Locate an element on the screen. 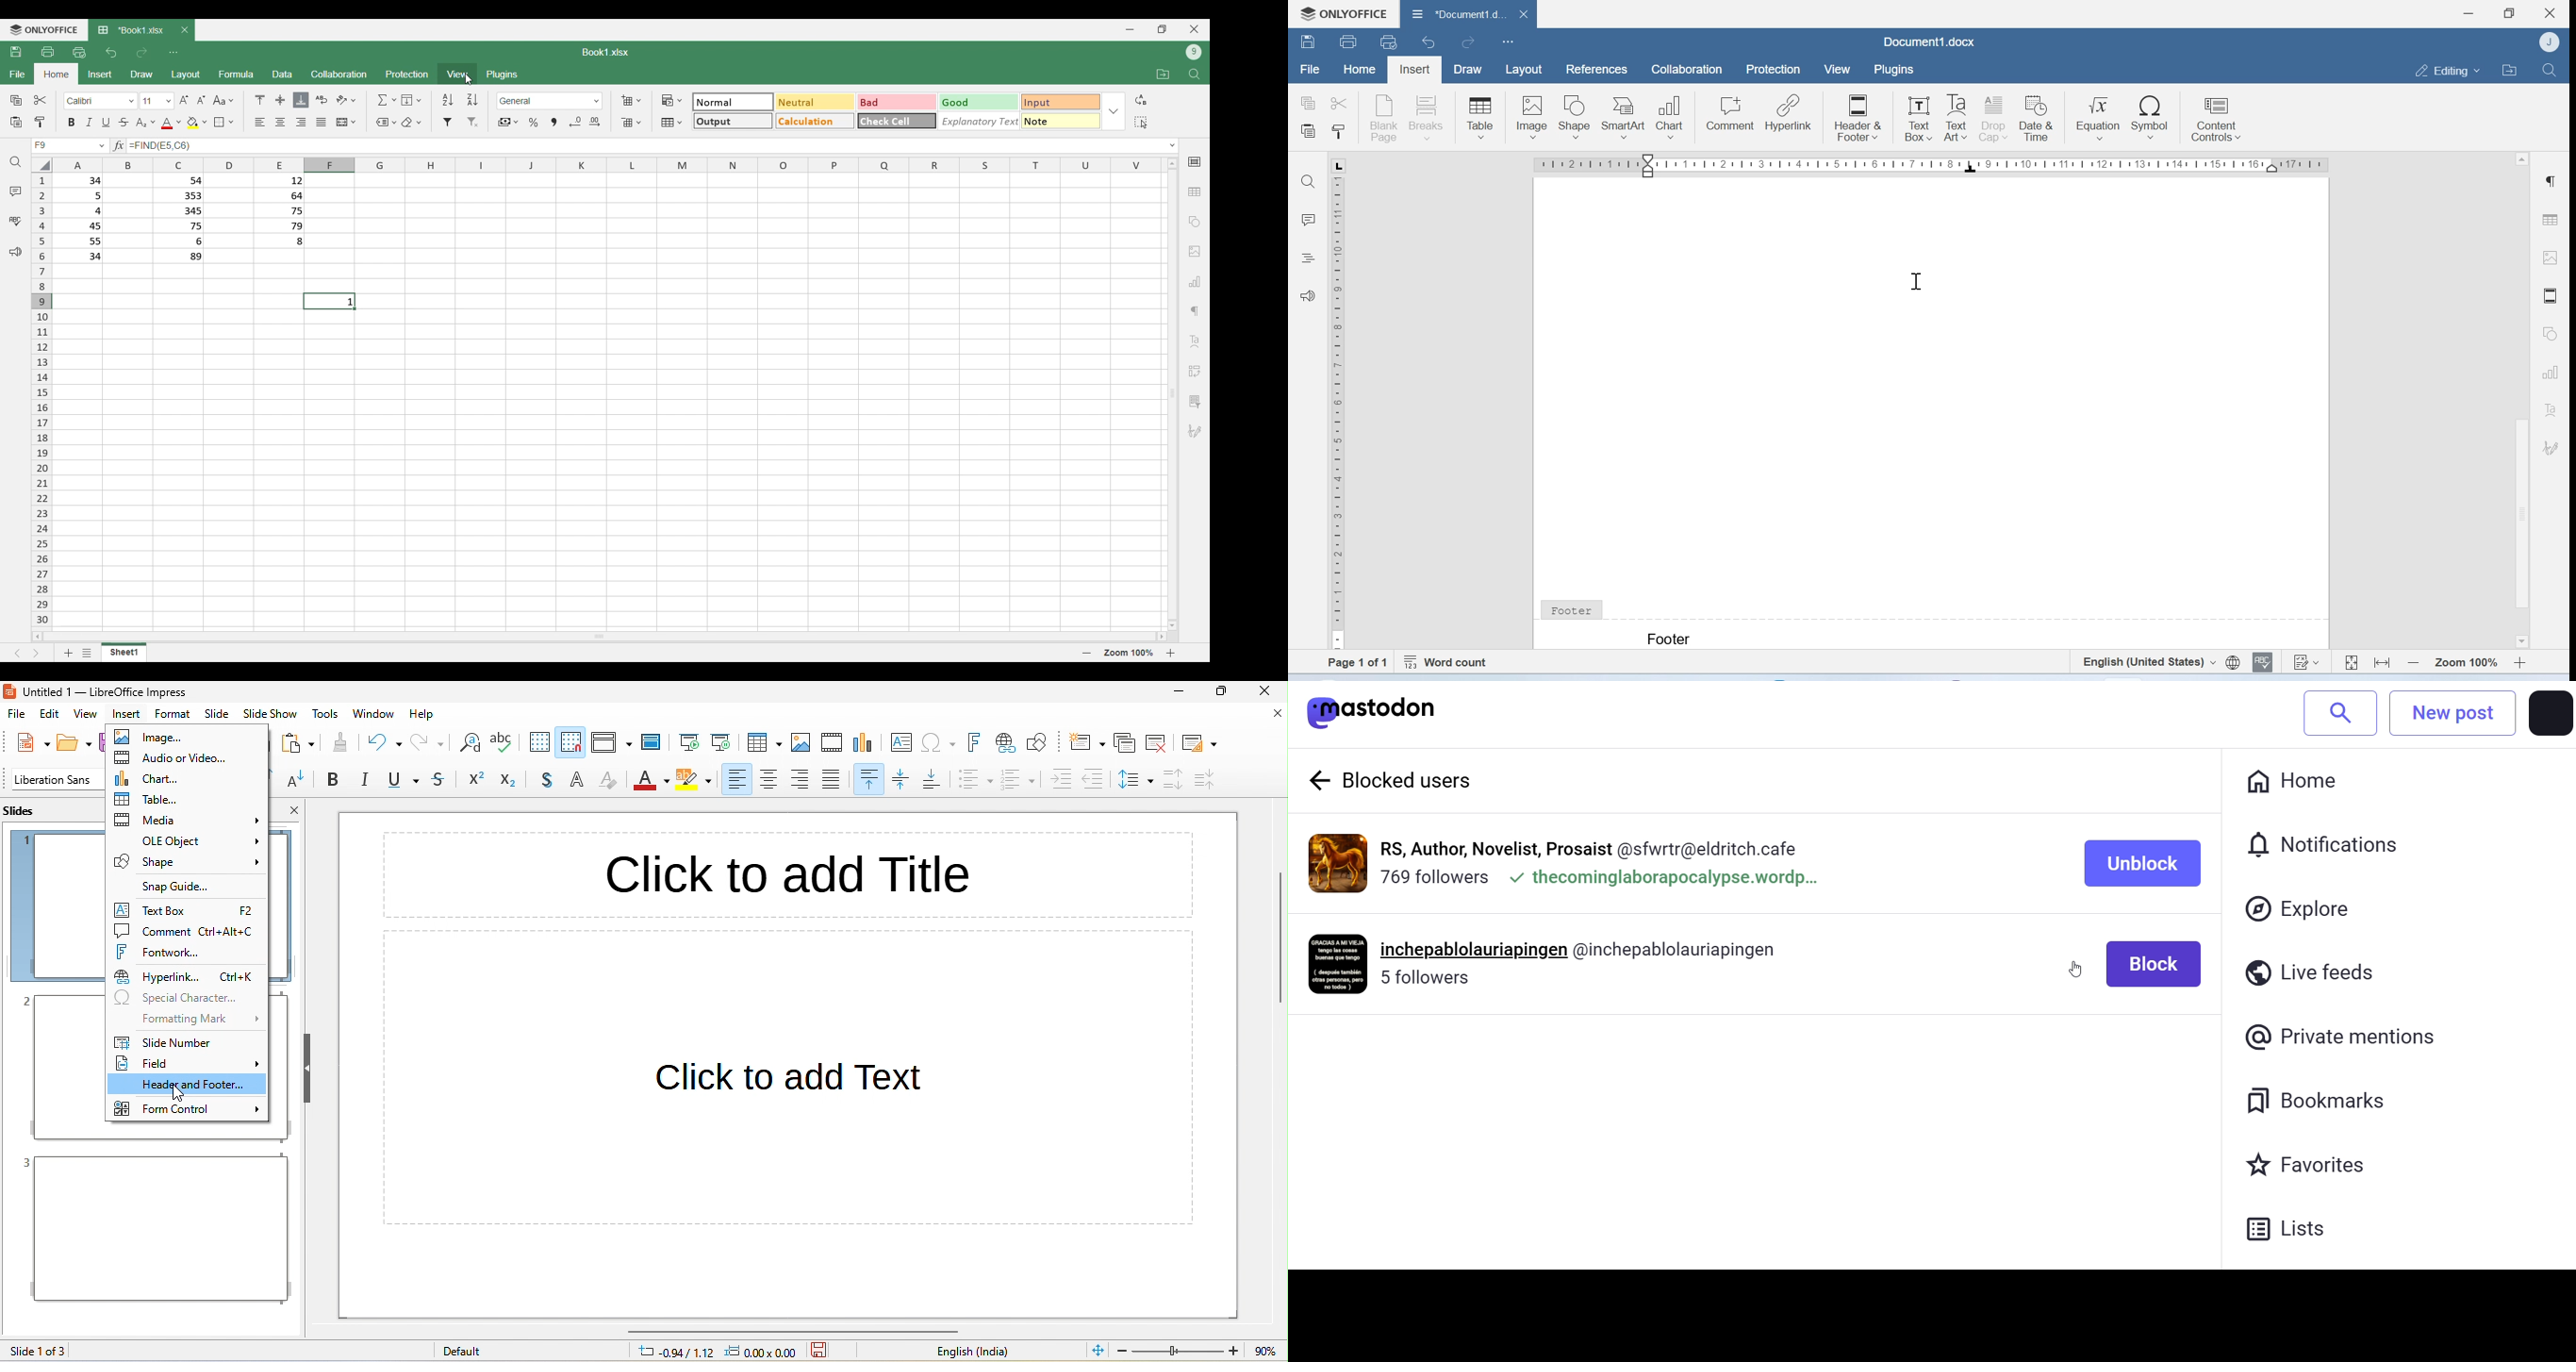 This screenshot has width=2576, height=1372. undo is located at coordinates (384, 741).